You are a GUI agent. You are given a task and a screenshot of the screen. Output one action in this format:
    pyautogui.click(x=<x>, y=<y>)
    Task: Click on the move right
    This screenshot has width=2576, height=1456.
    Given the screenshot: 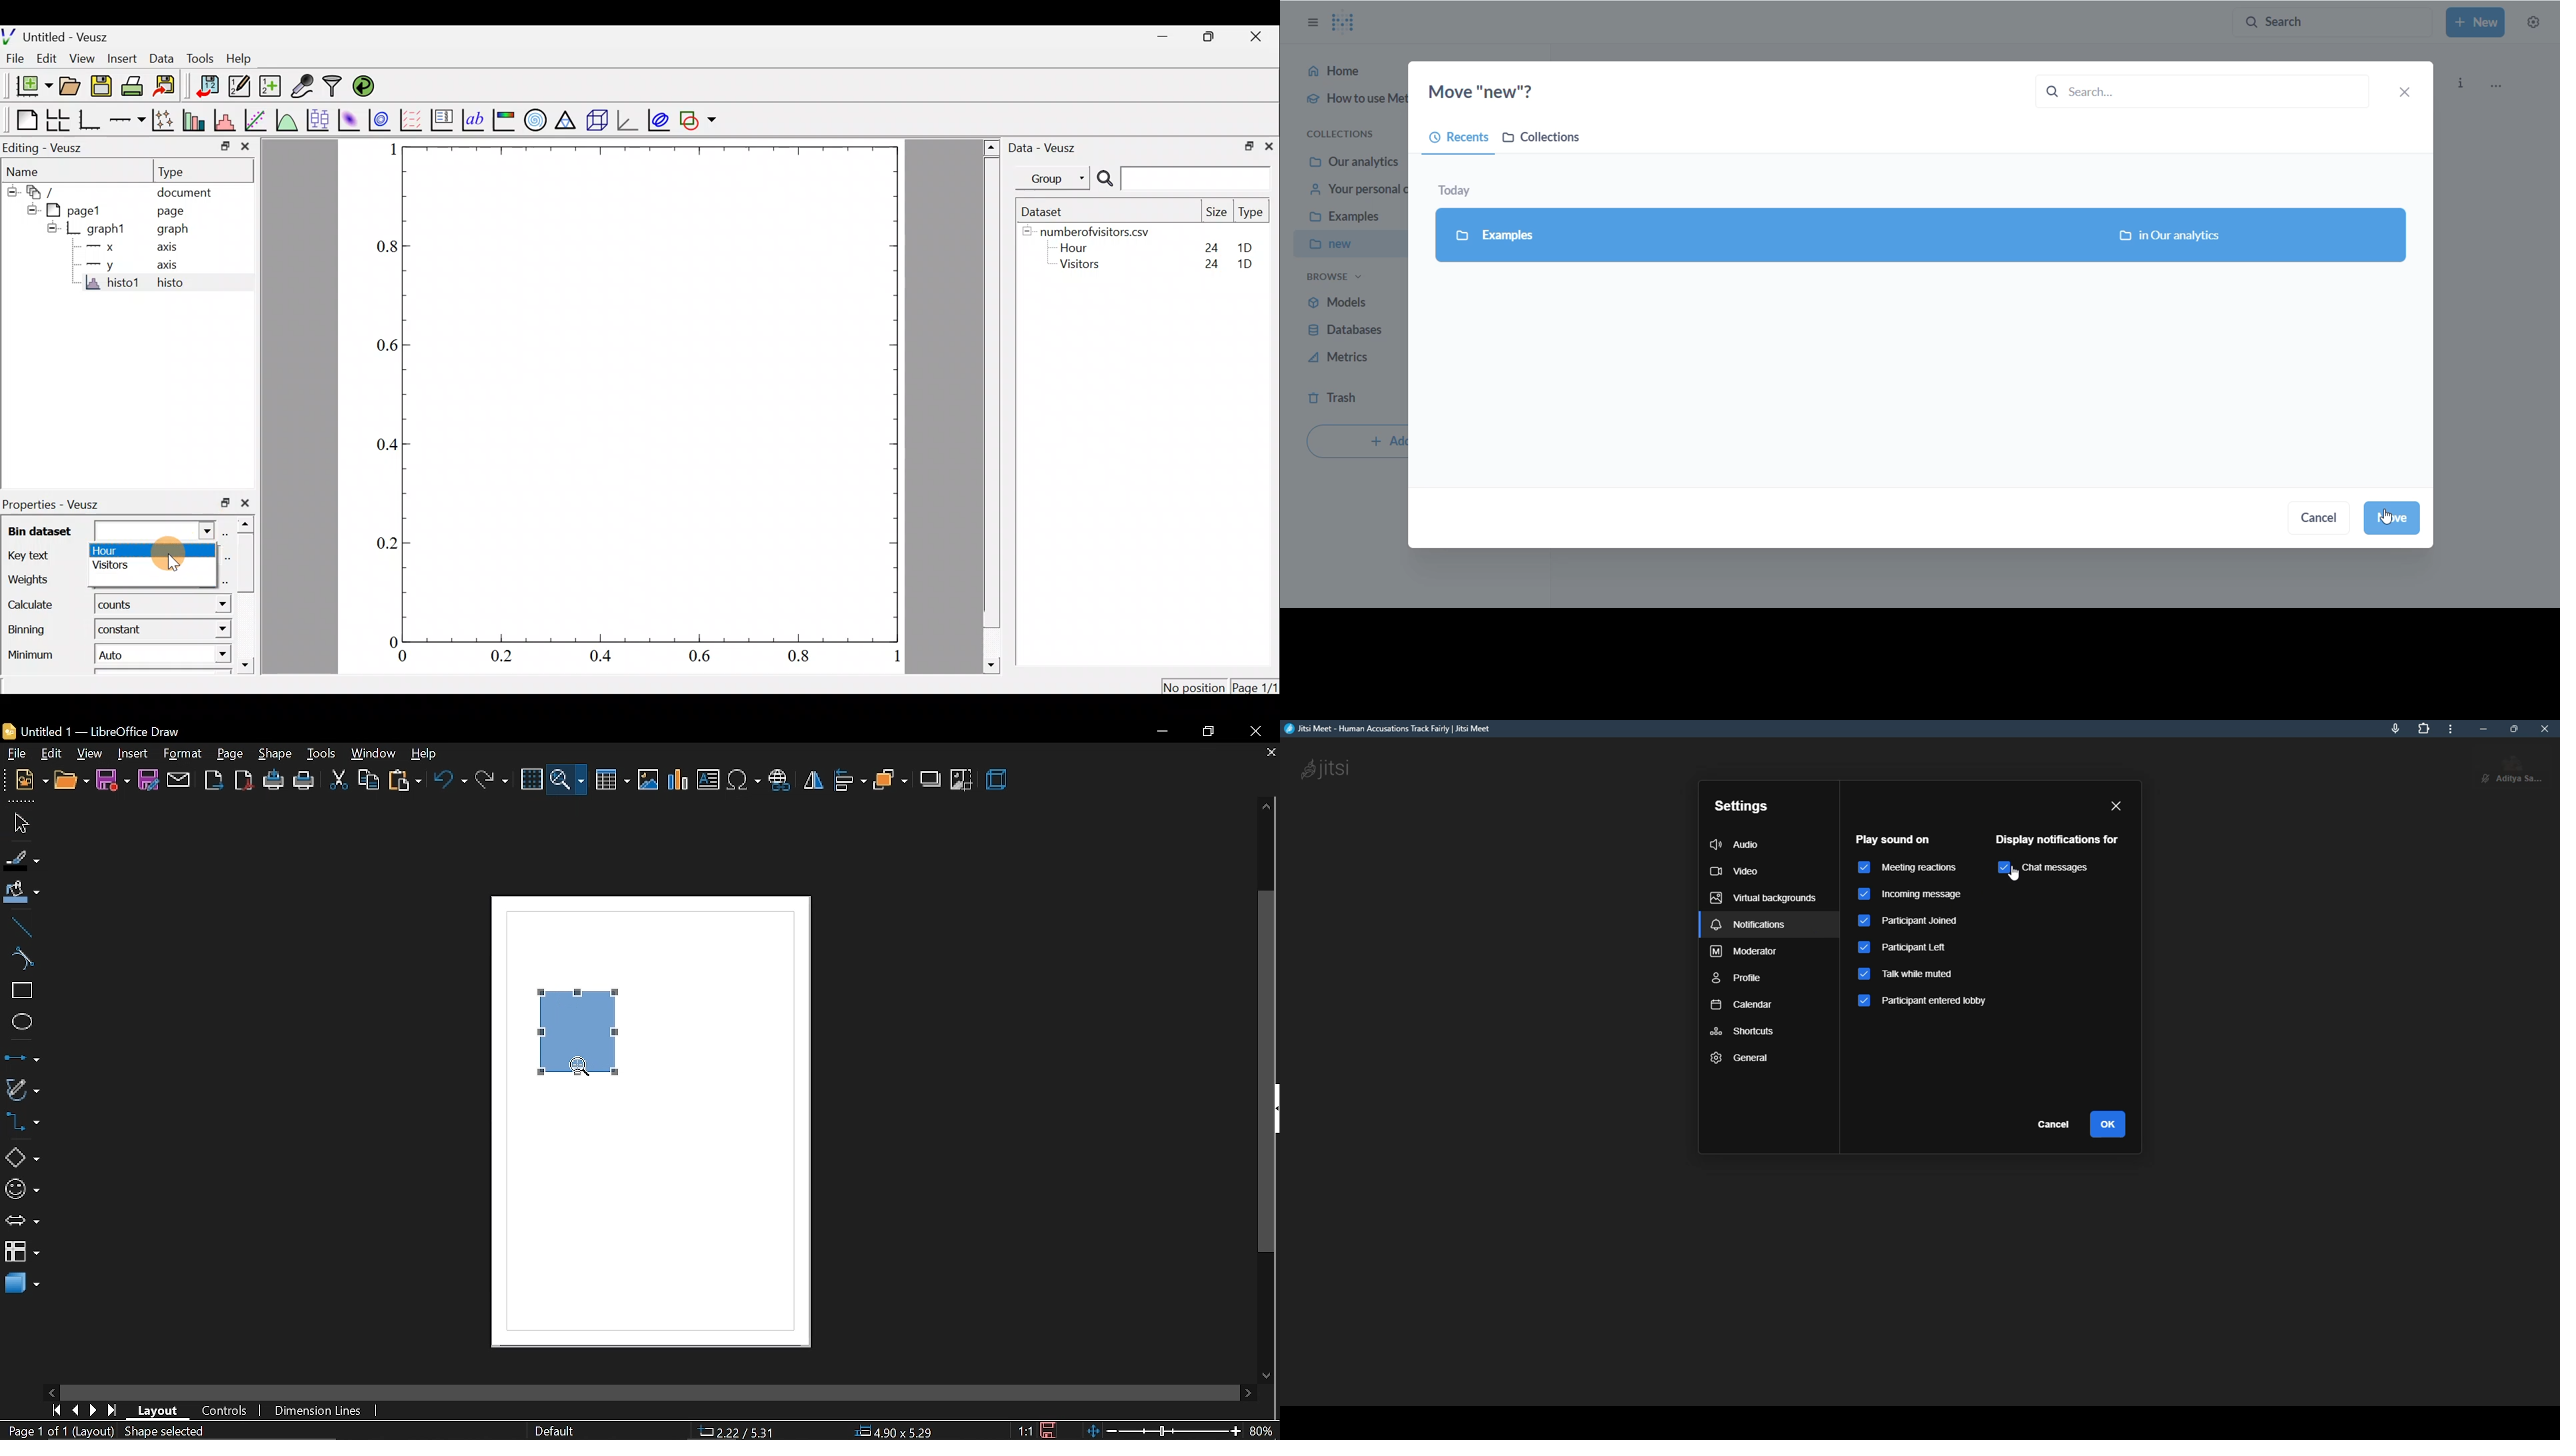 What is the action you would take?
    pyautogui.click(x=1248, y=1395)
    